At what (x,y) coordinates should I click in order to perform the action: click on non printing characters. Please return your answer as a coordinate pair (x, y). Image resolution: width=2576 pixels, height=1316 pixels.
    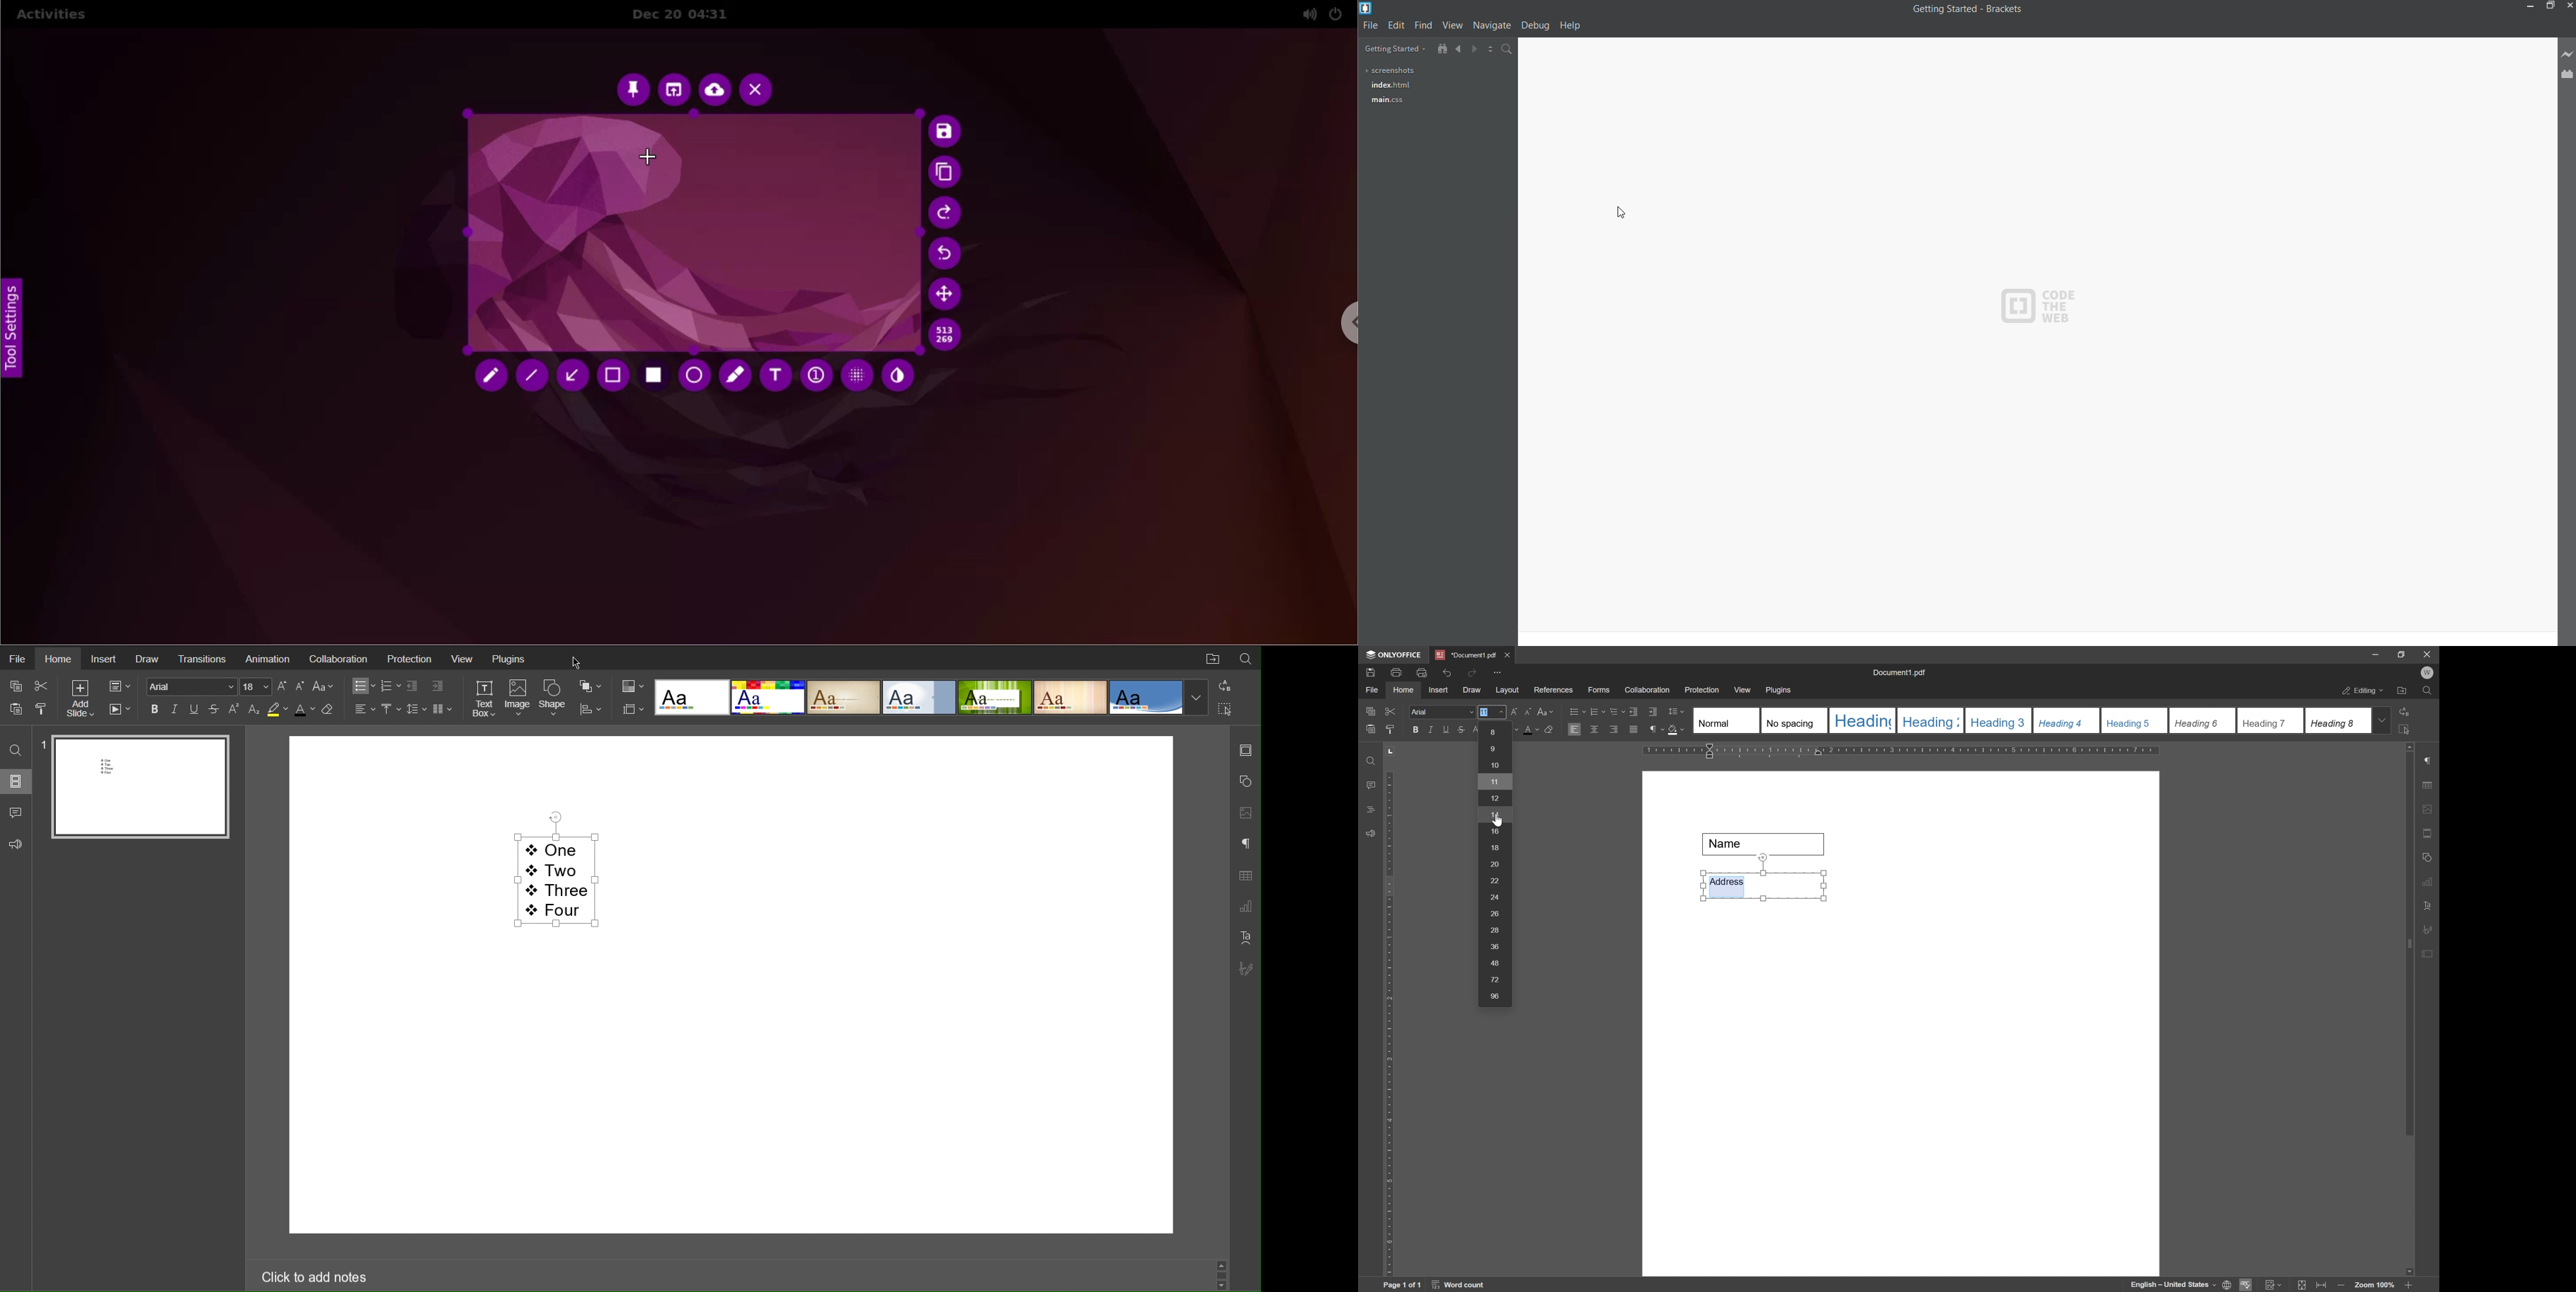
    Looking at the image, I should click on (1655, 731).